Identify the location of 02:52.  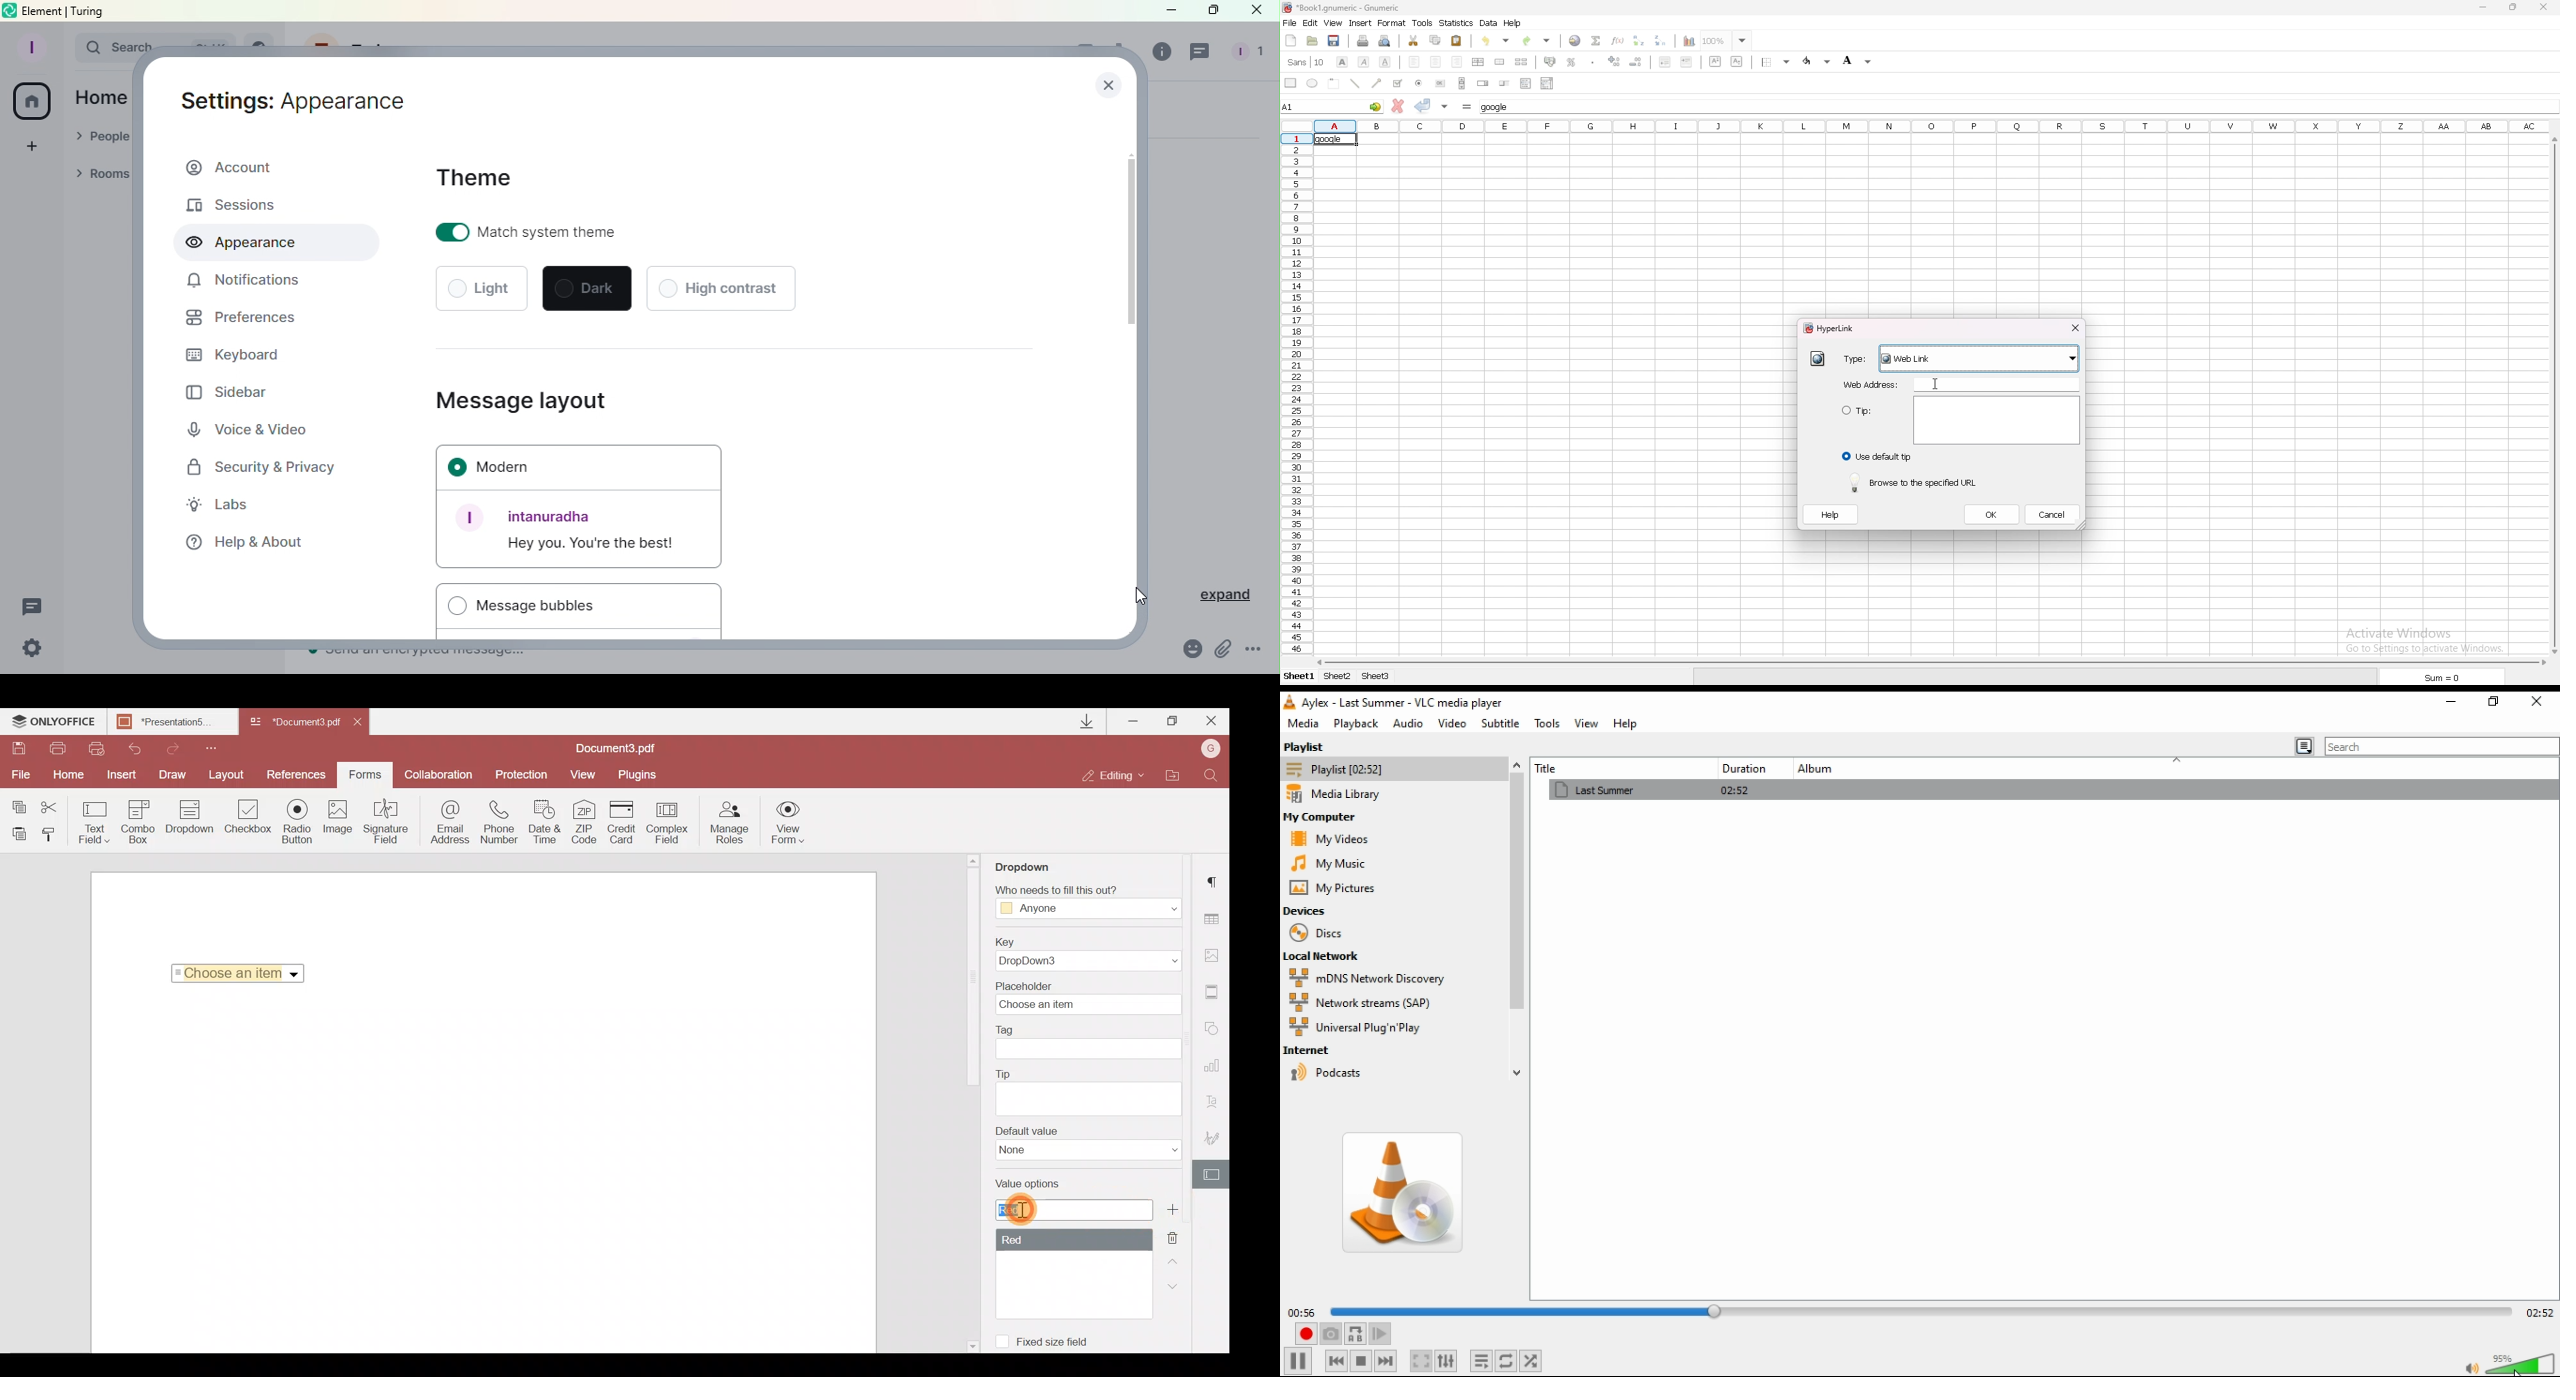
(2538, 1309).